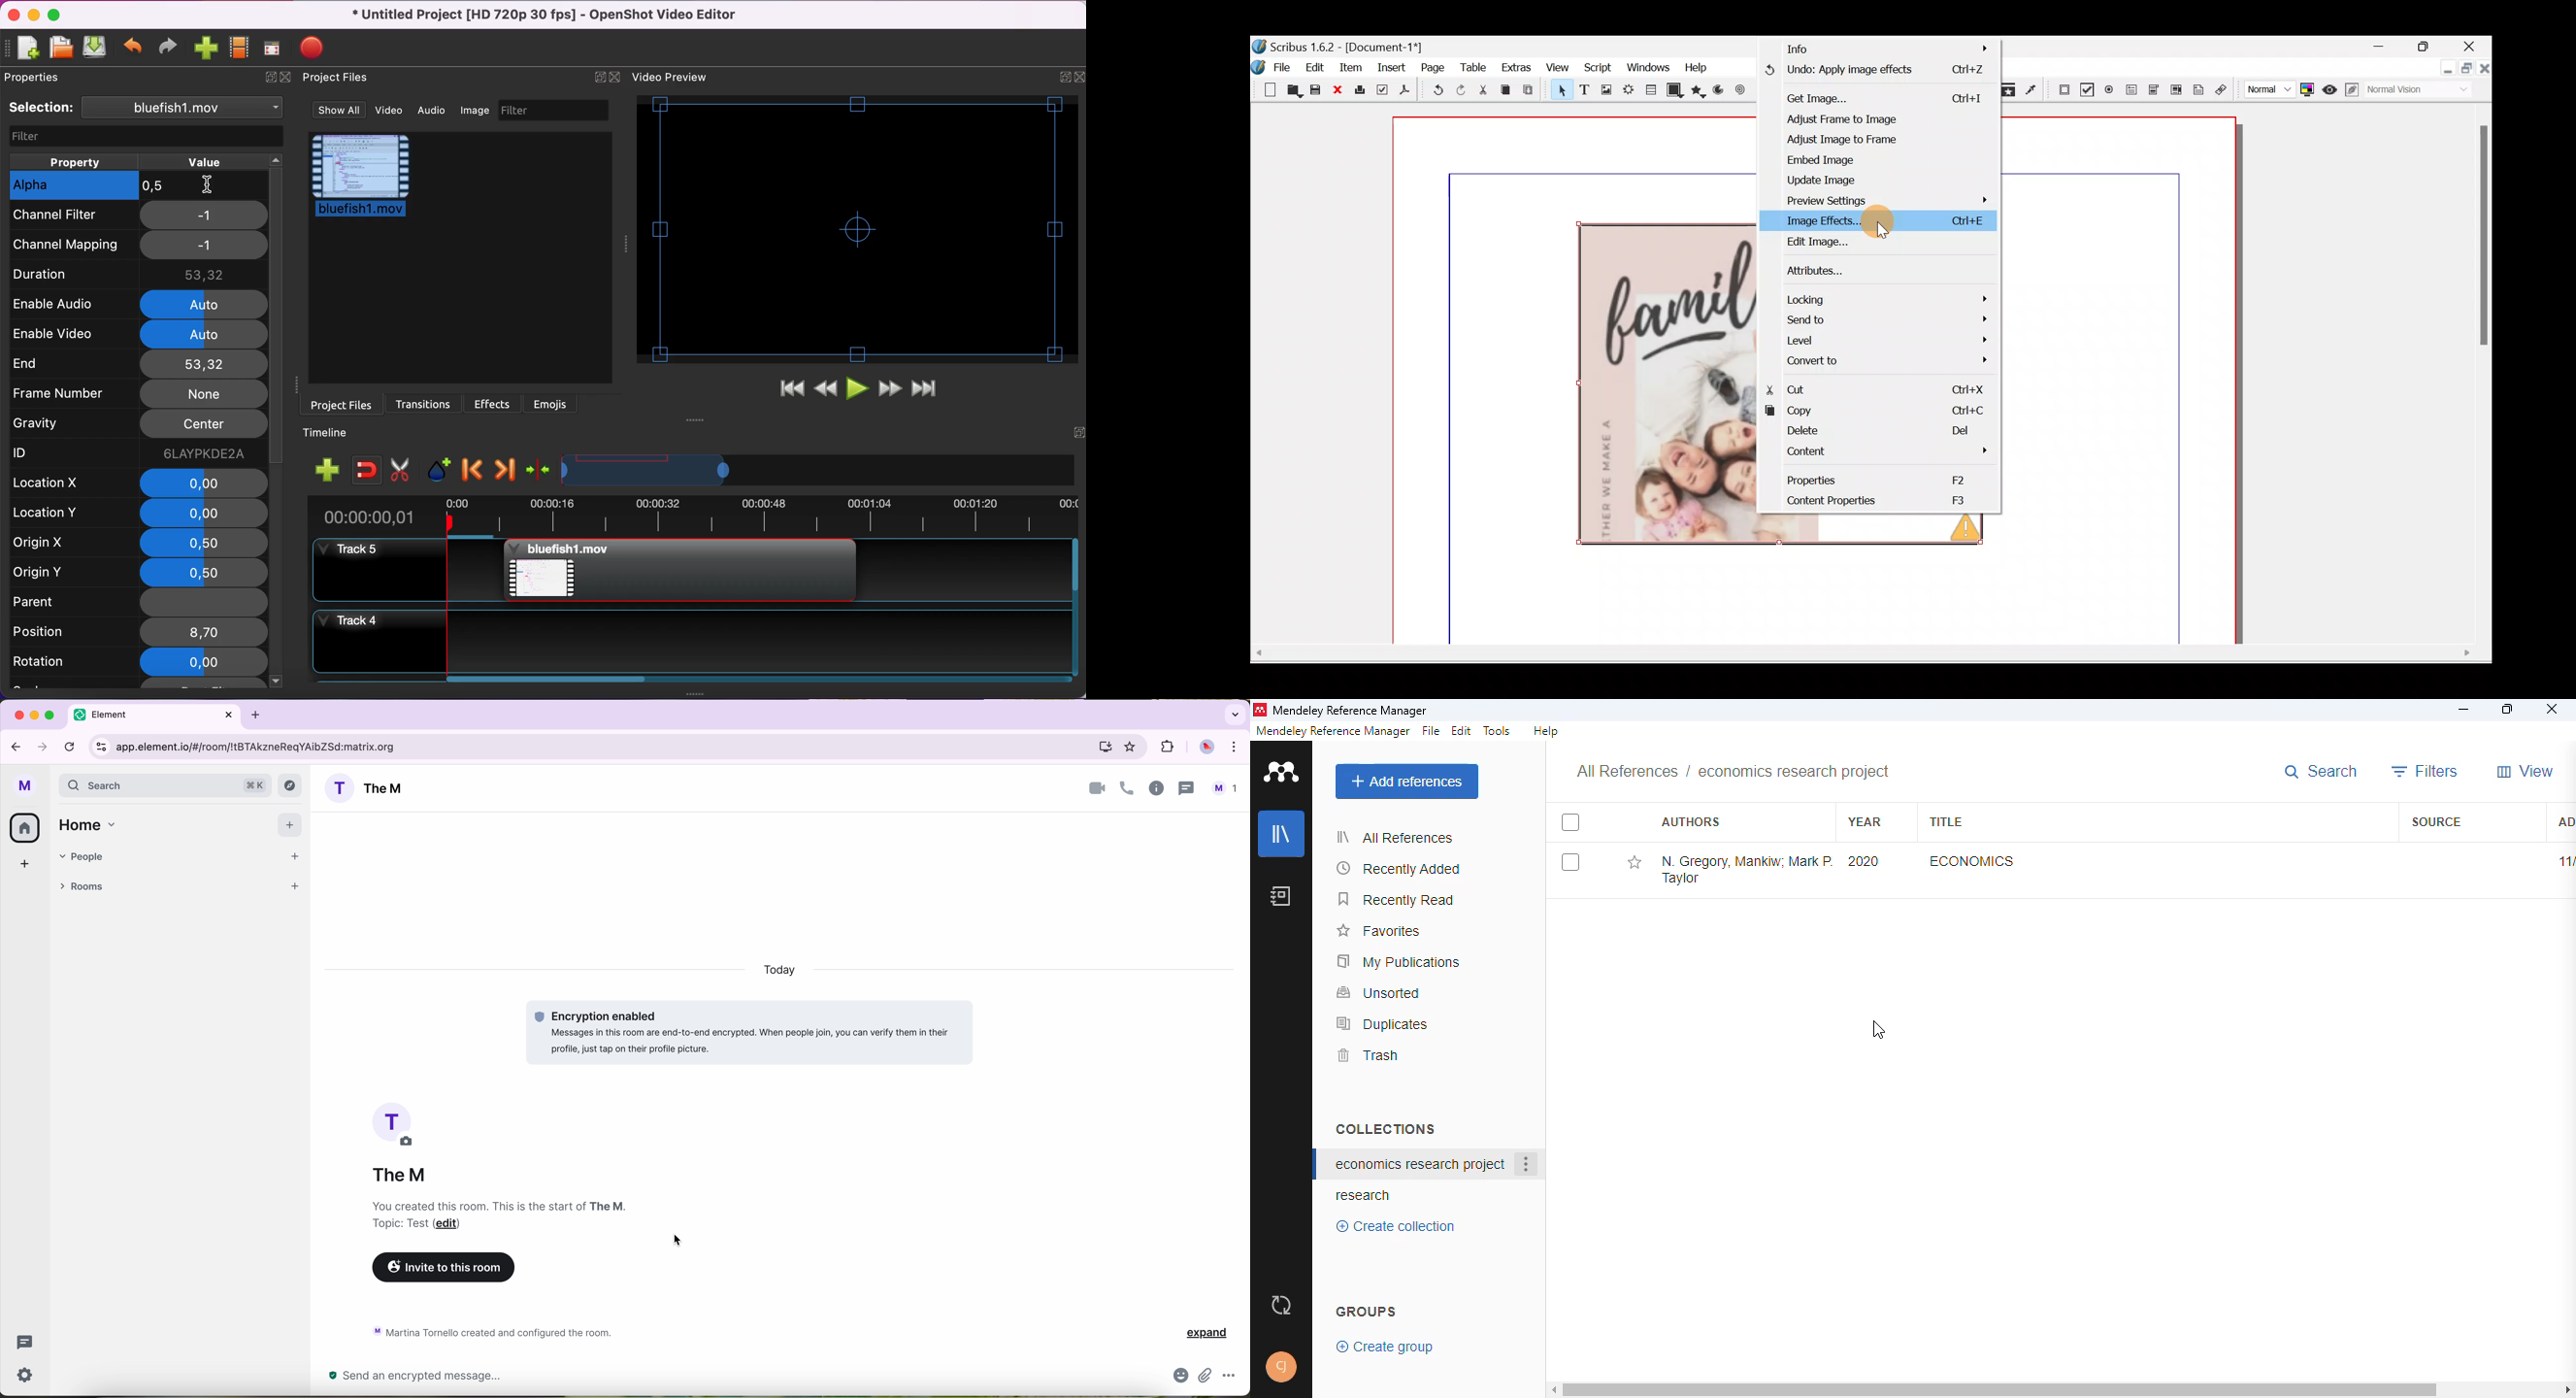  I want to click on transitions, so click(423, 404).